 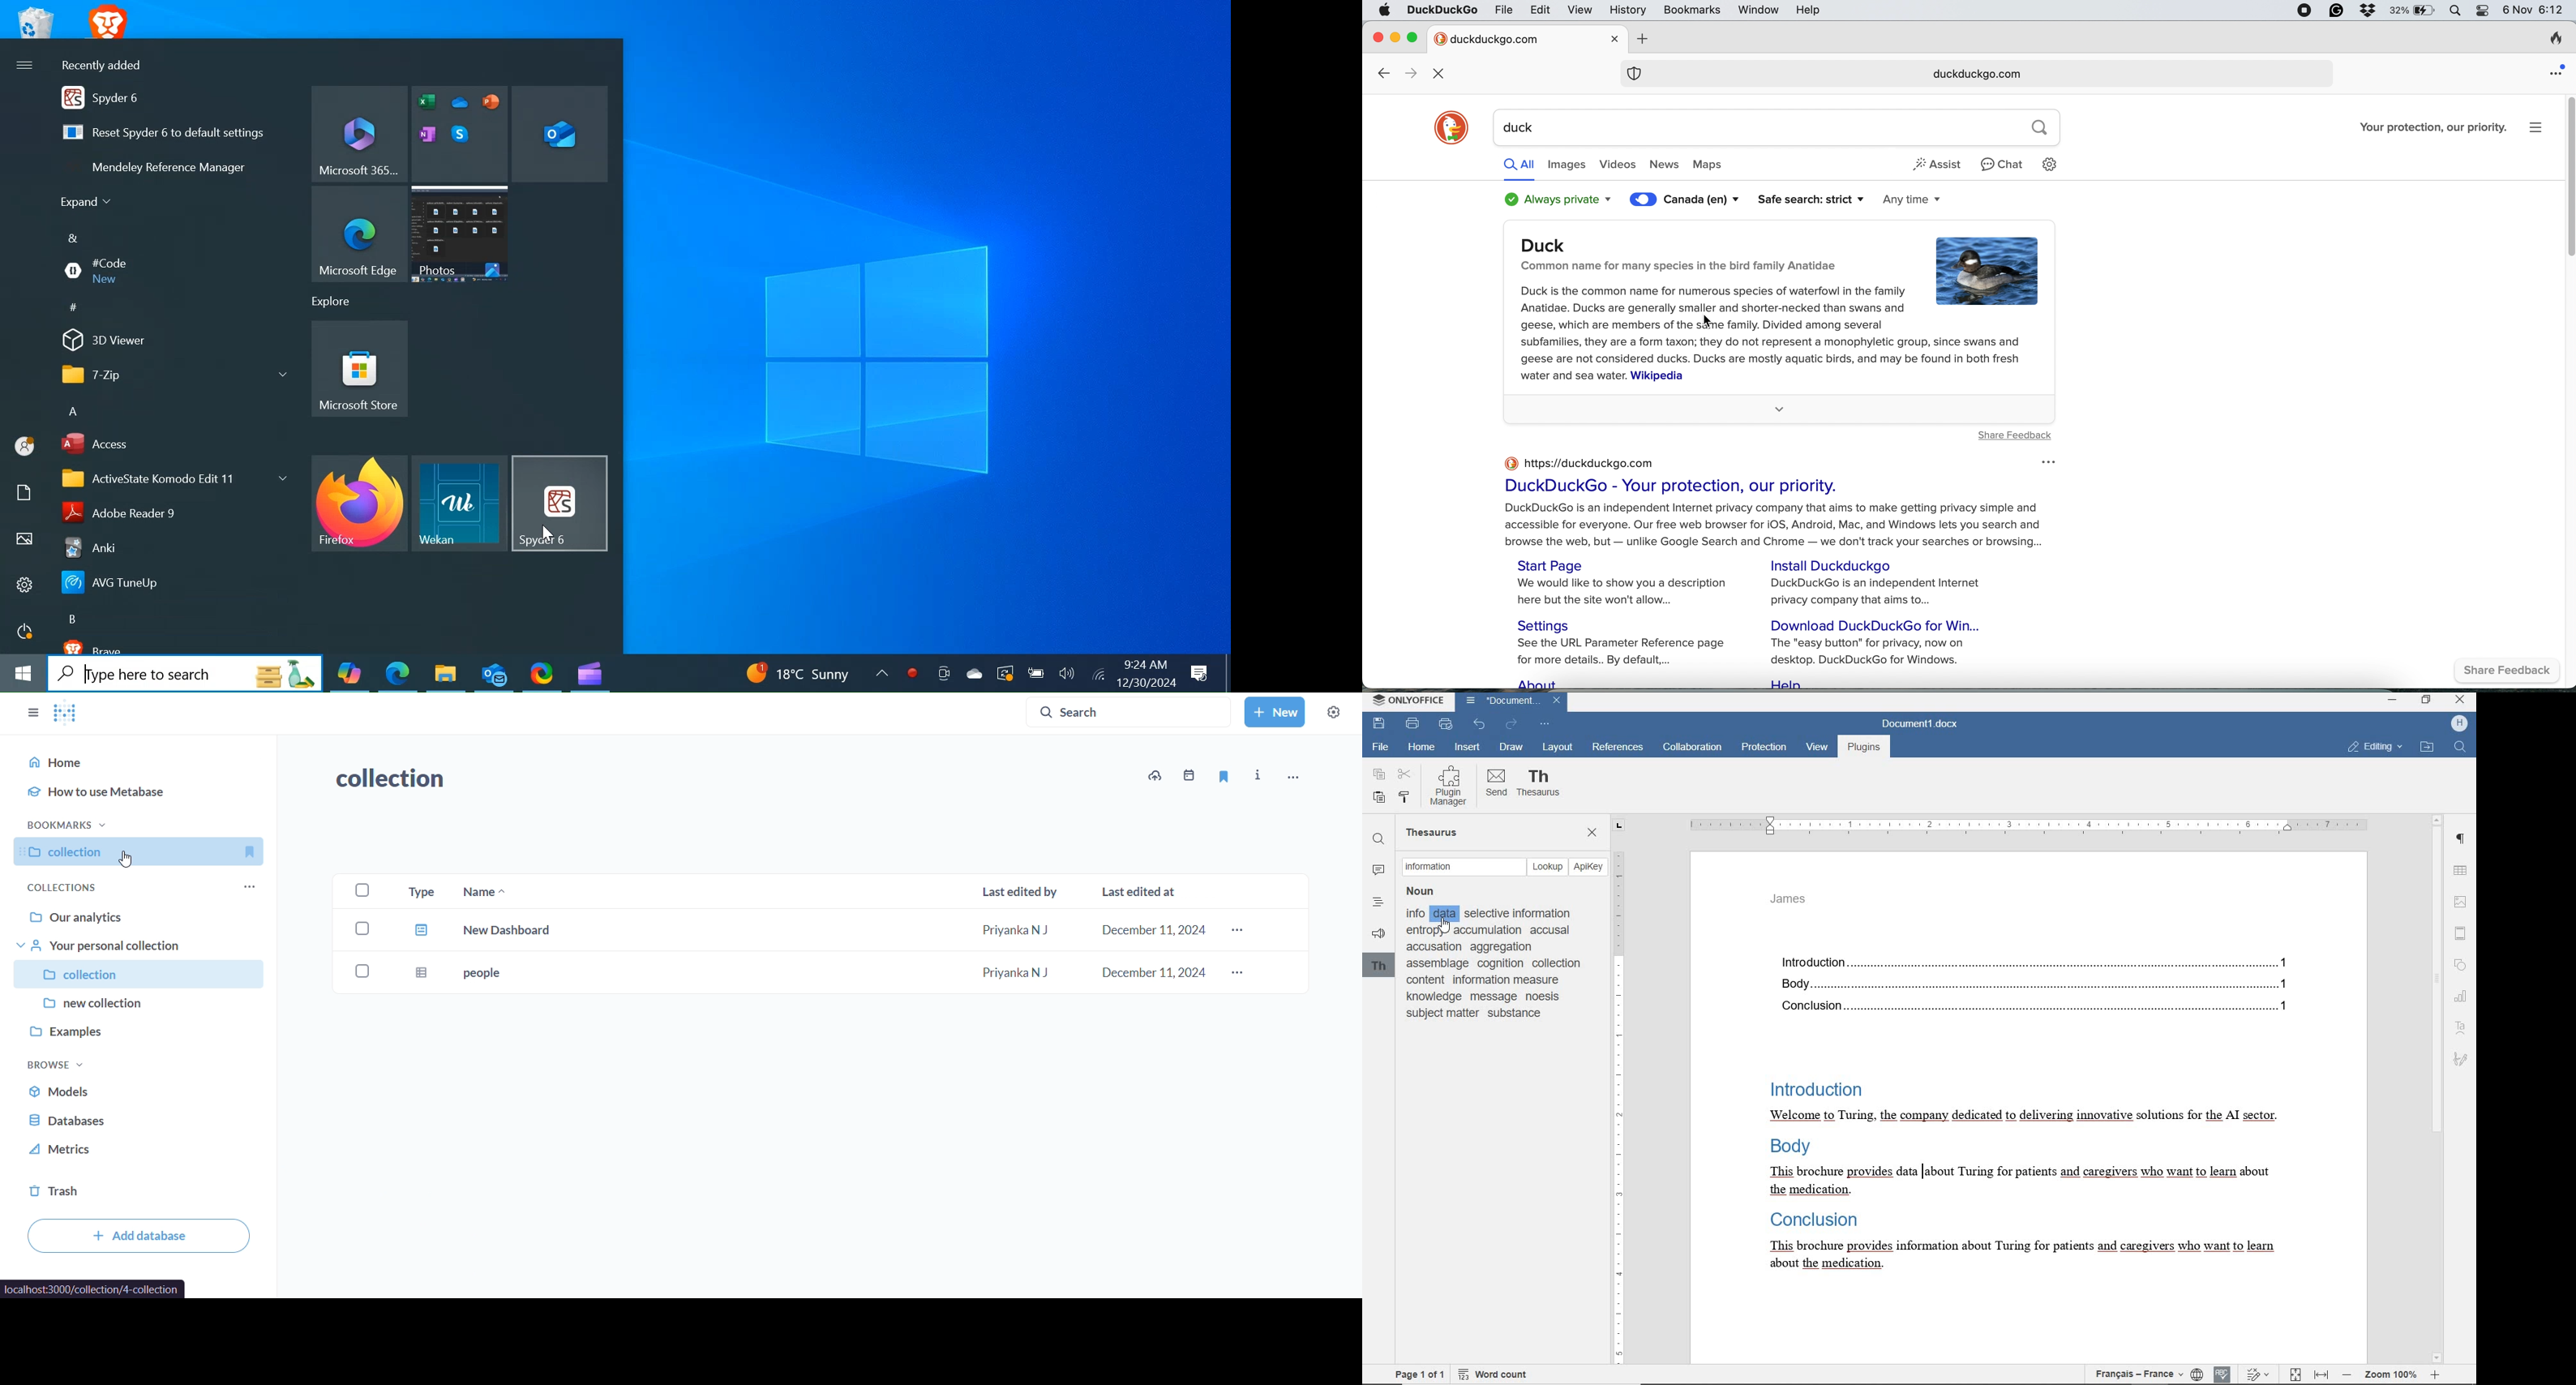 I want to click on Reset Spyder to default settings, so click(x=176, y=133).